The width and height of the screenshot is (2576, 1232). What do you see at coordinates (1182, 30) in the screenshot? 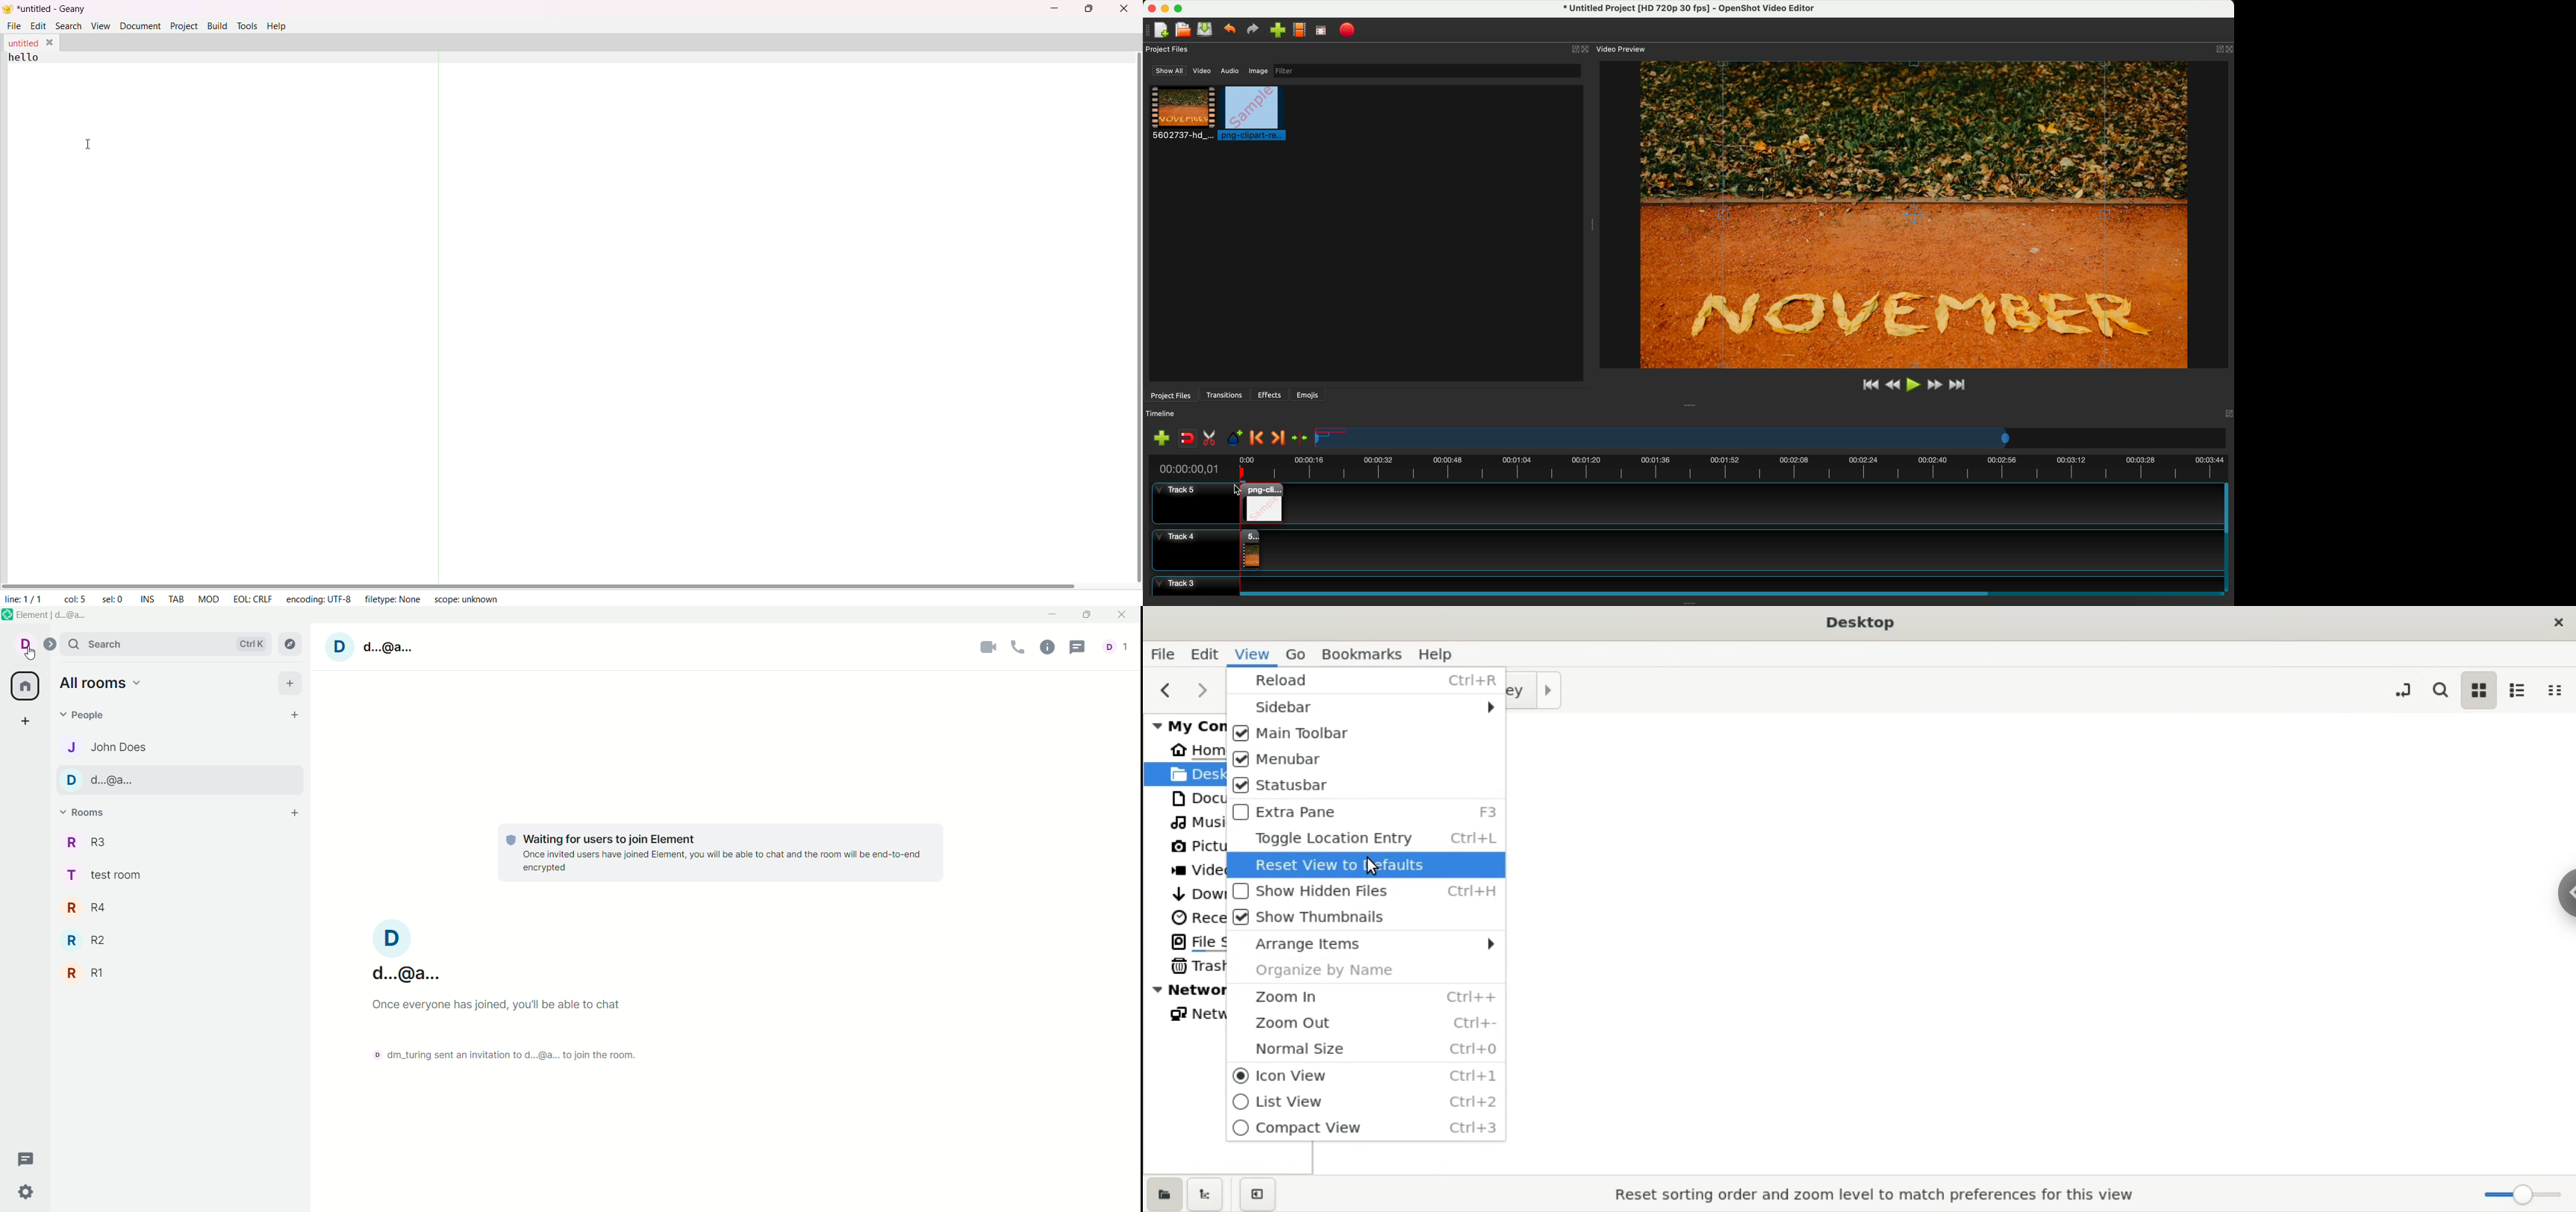
I see `open project` at bounding box center [1182, 30].